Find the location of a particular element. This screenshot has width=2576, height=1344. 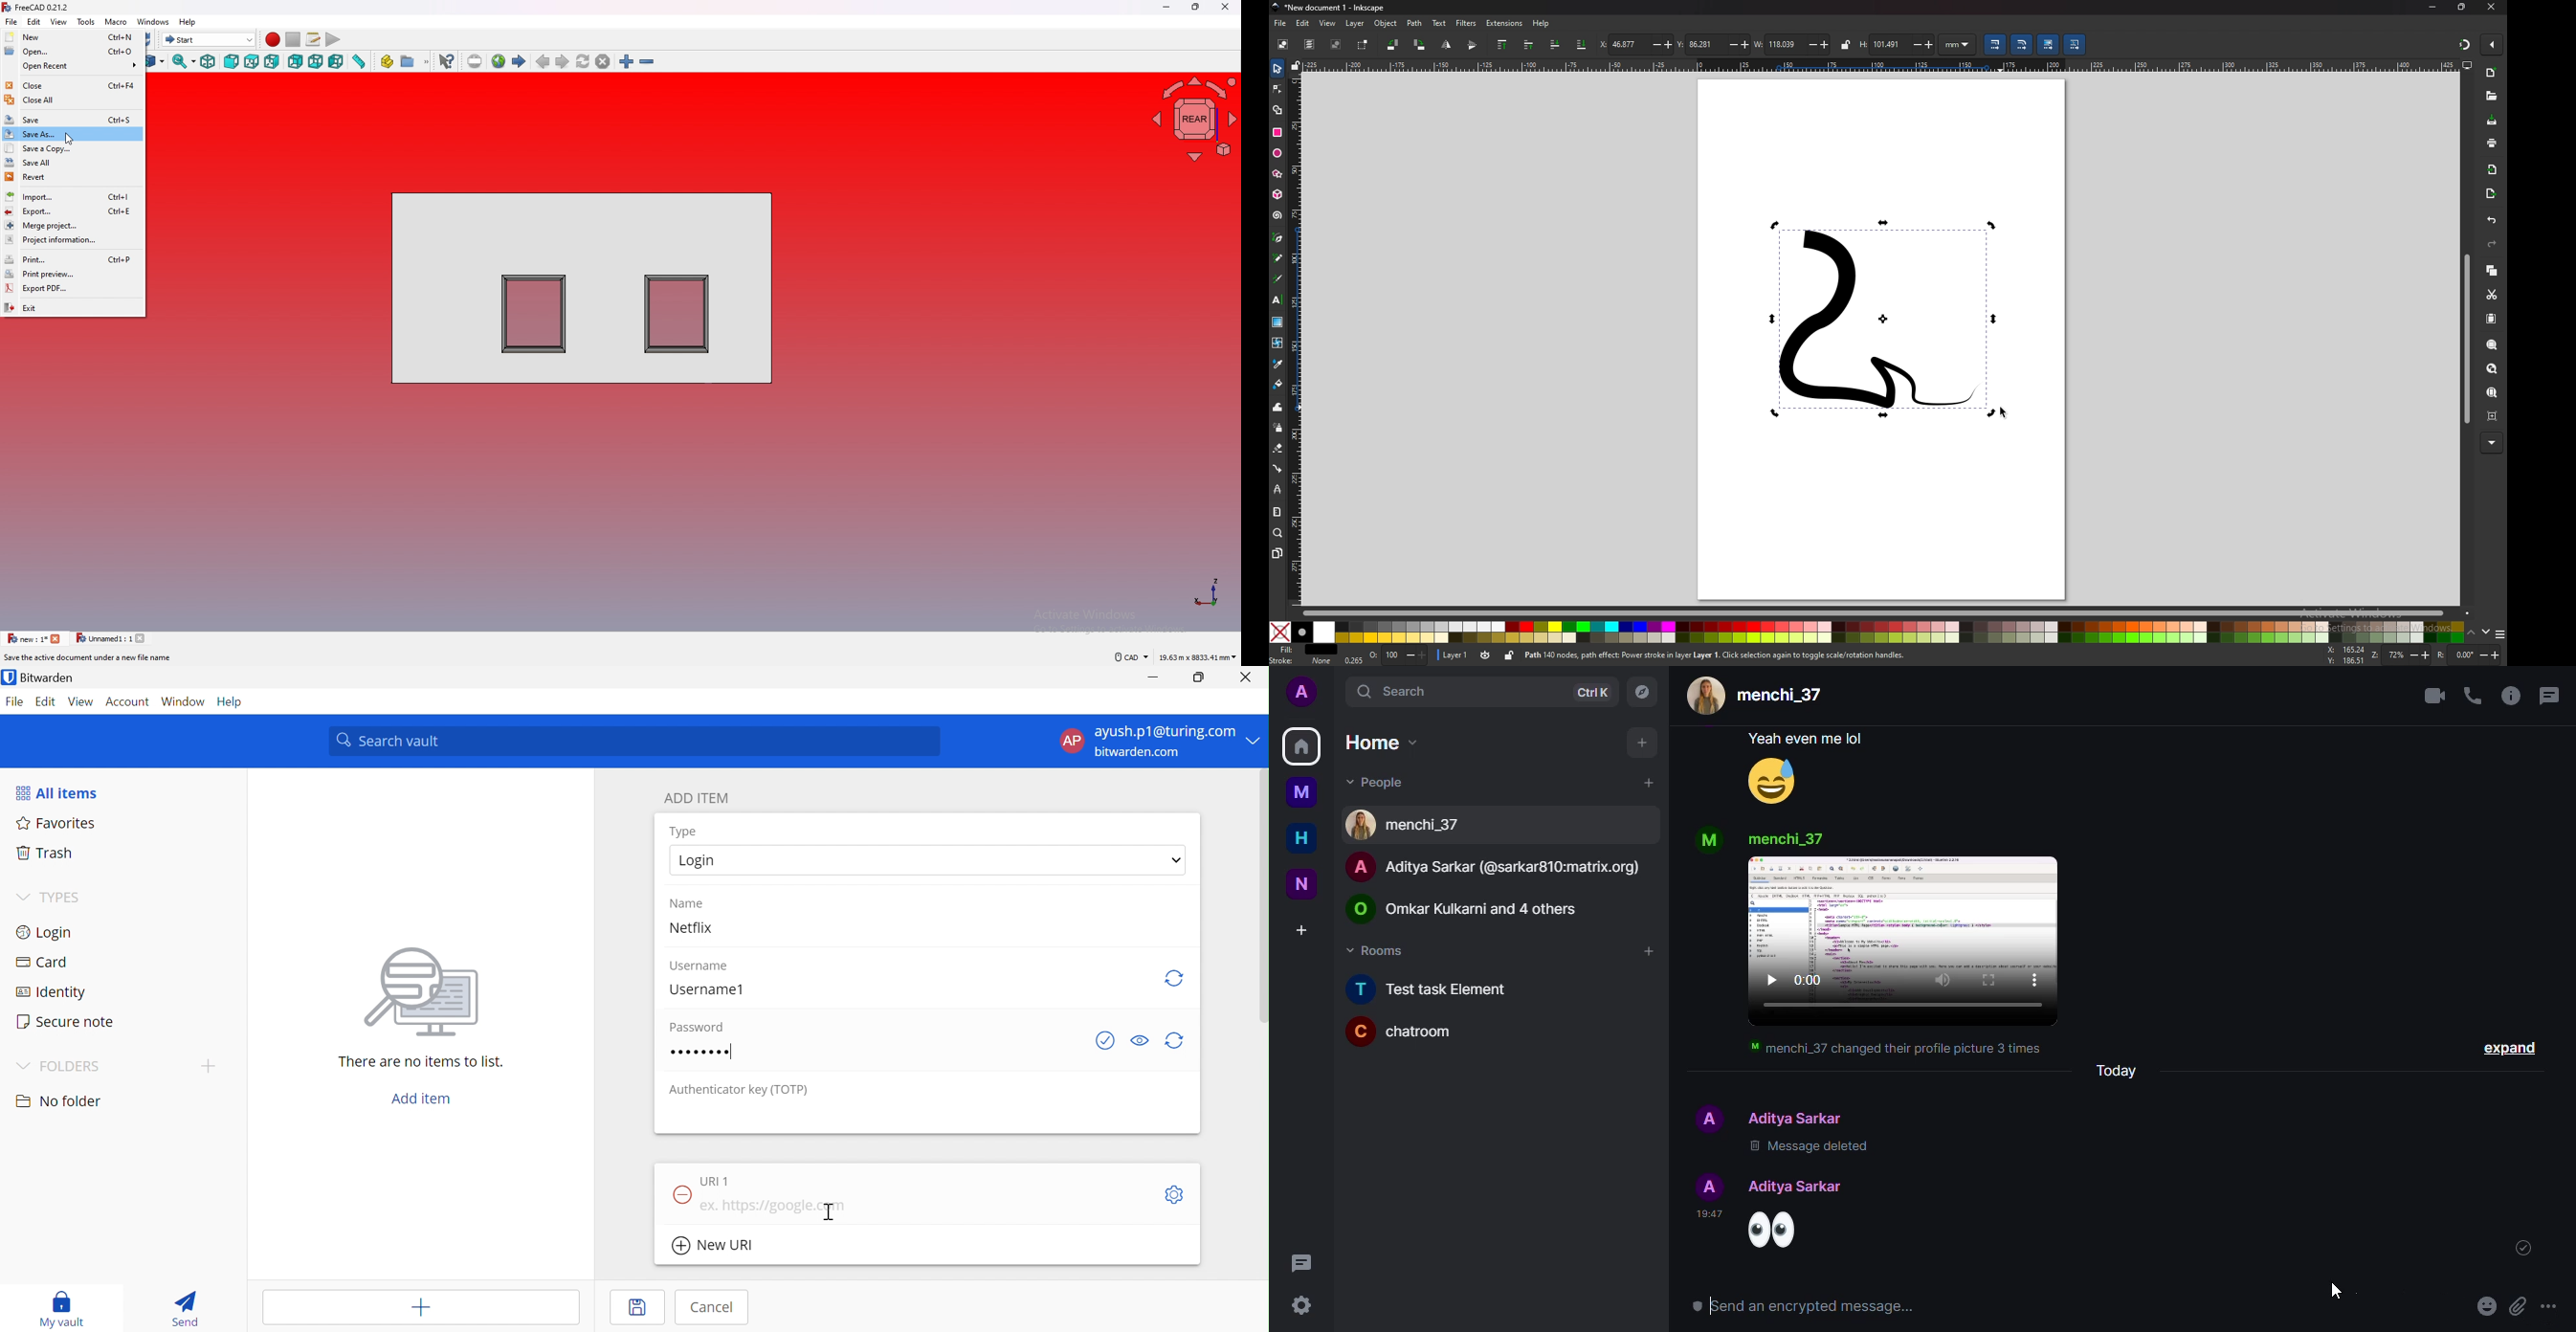

minimize is located at coordinates (2433, 6).